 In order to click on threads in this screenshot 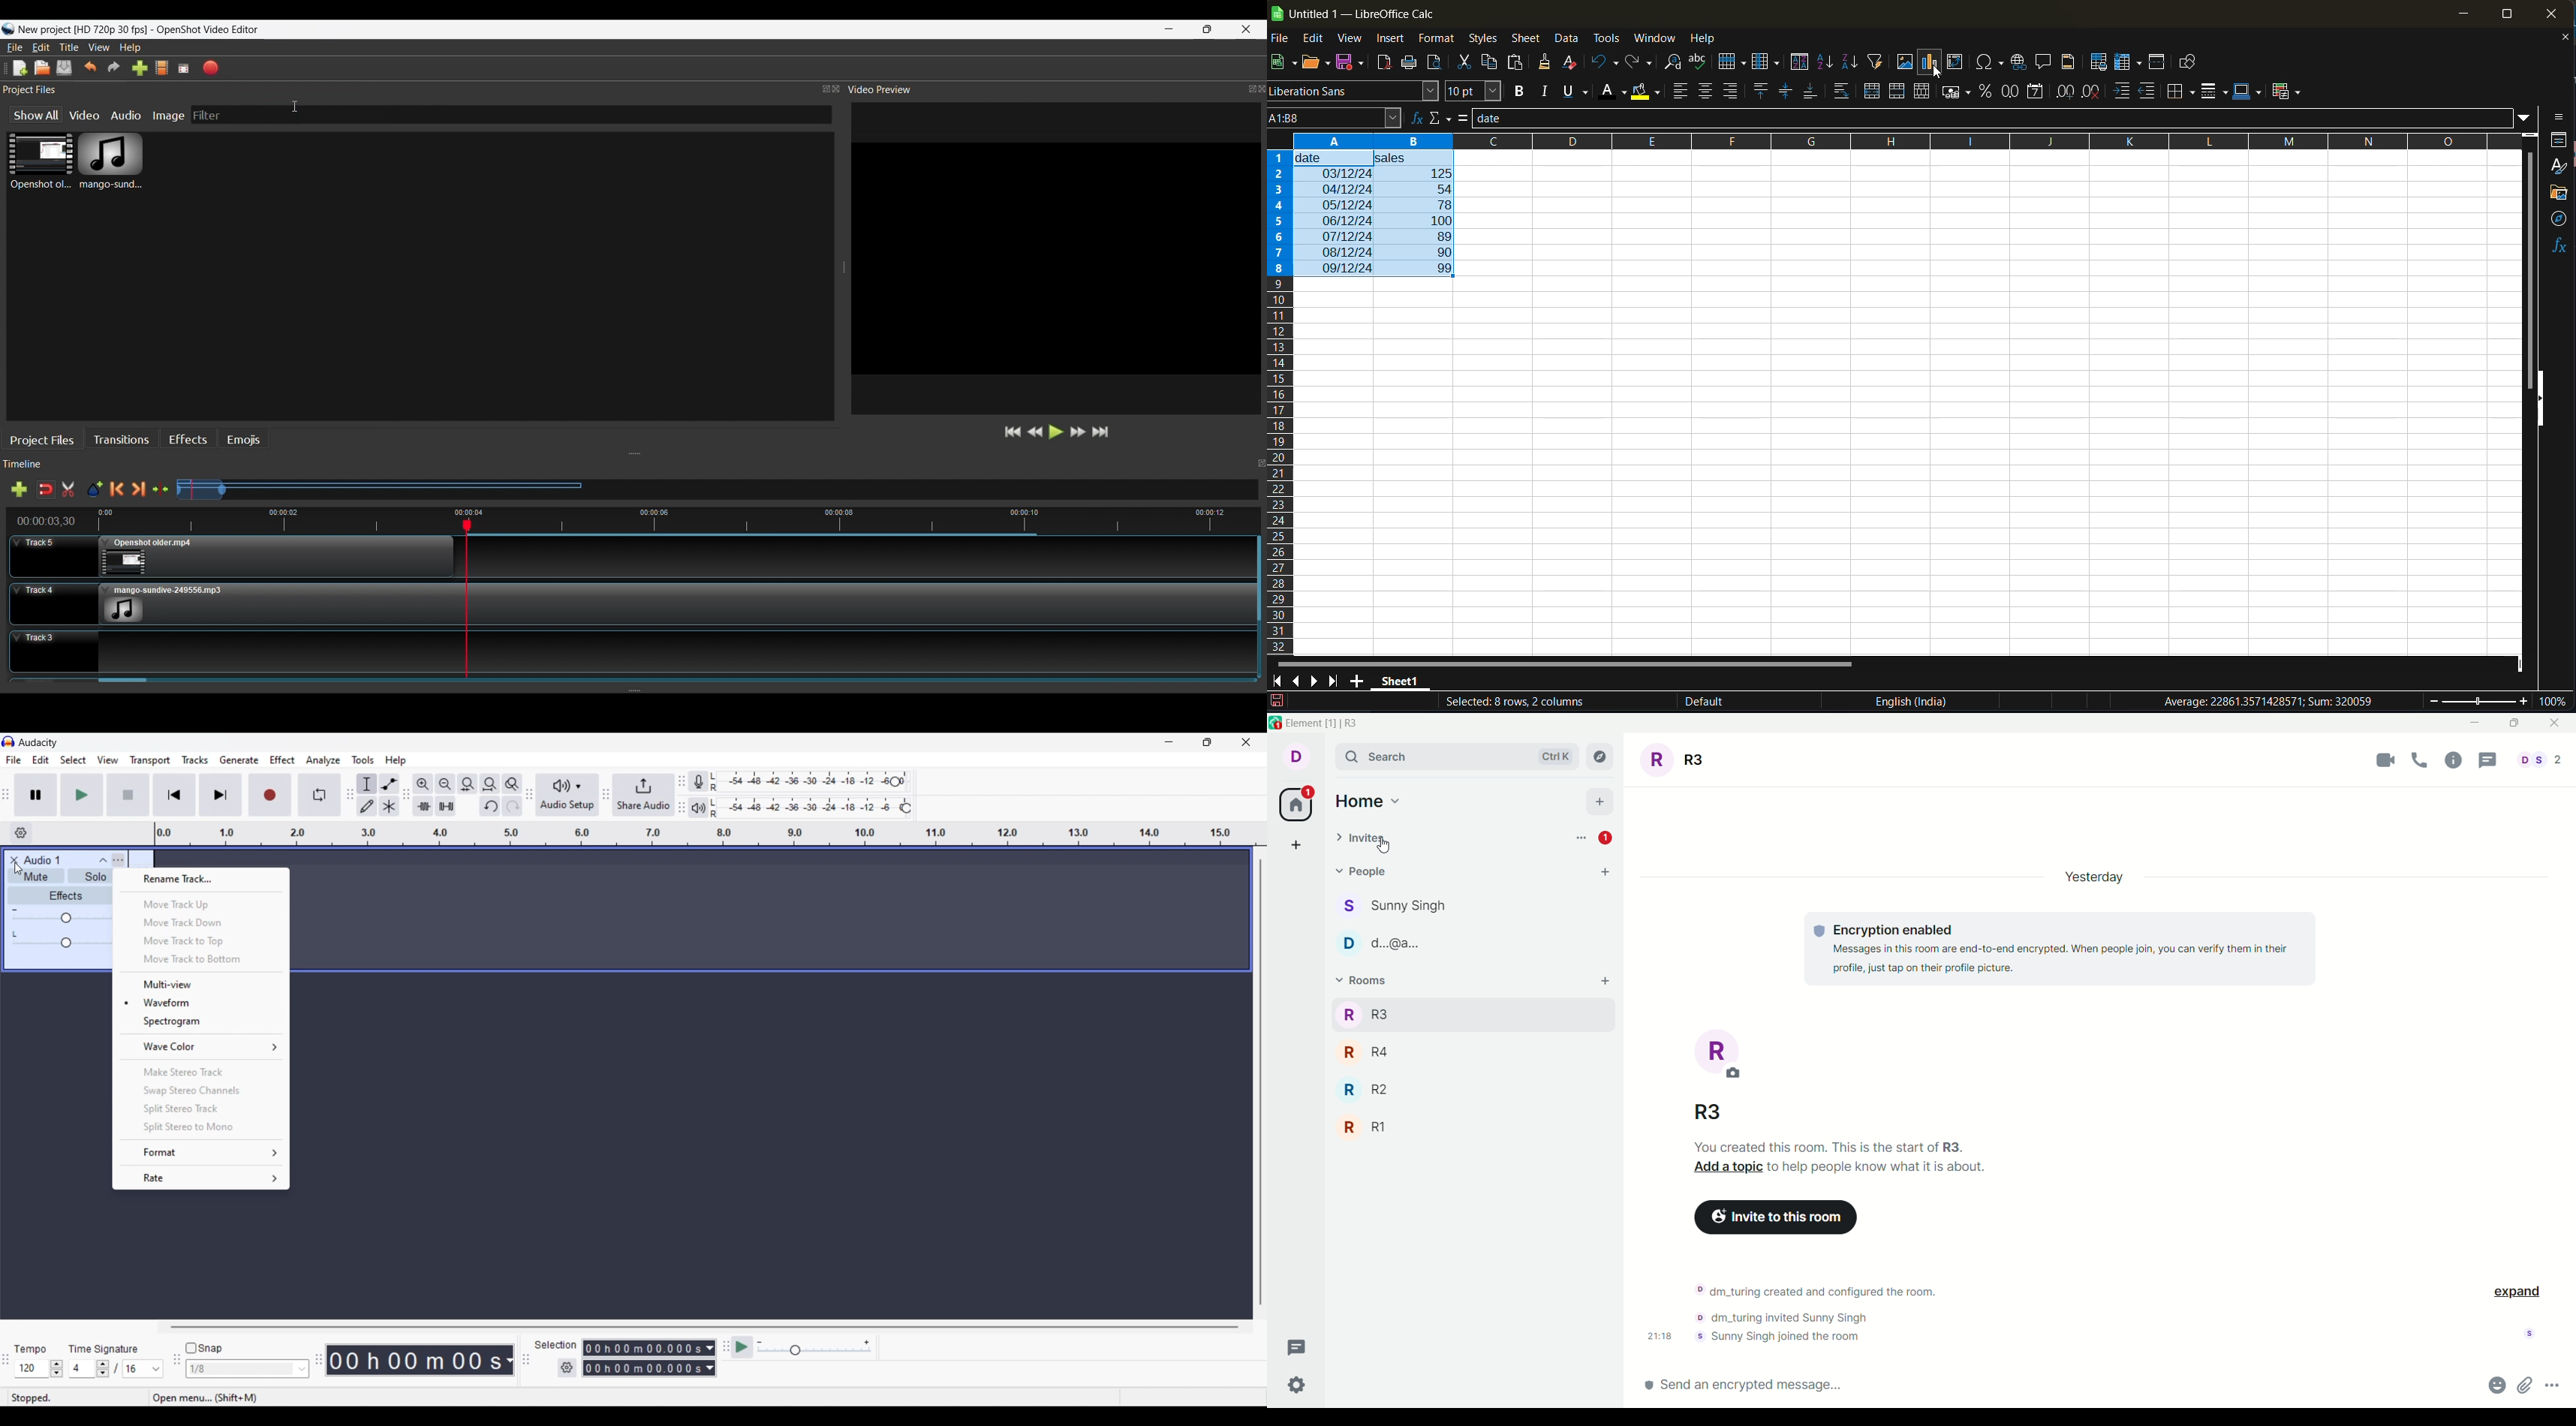, I will do `click(1298, 1346)`.